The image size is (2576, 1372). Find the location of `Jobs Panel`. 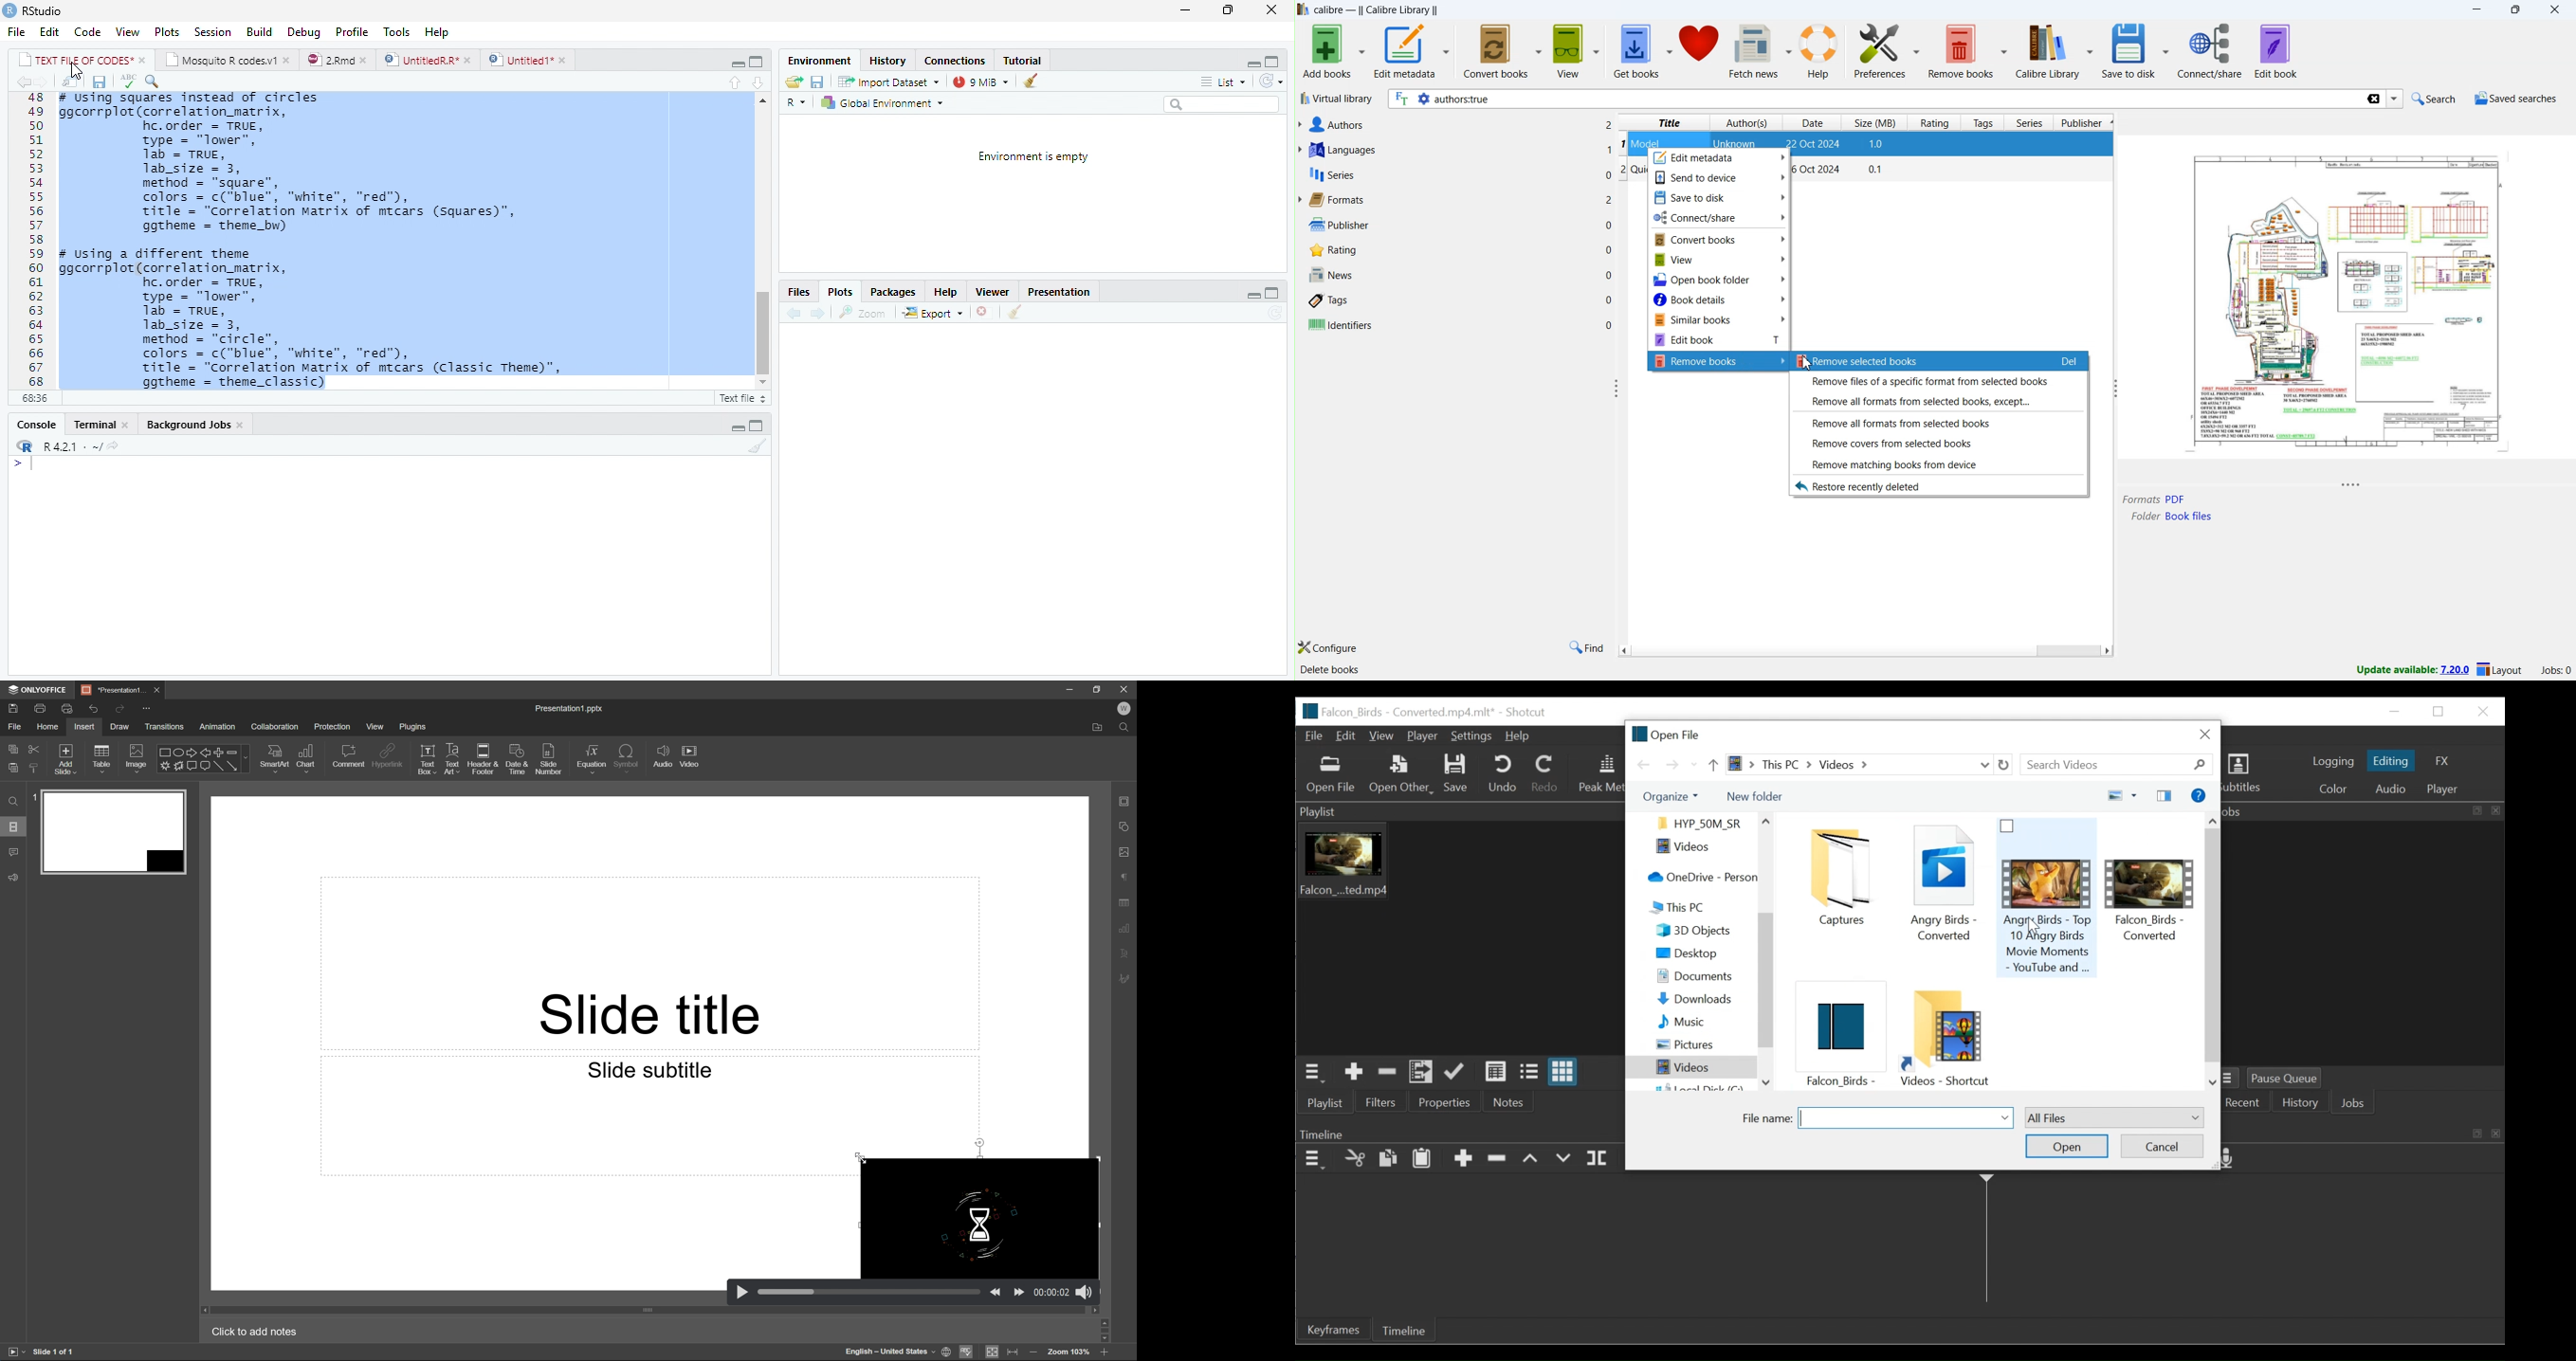

Jobs Panel is located at coordinates (2367, 943).